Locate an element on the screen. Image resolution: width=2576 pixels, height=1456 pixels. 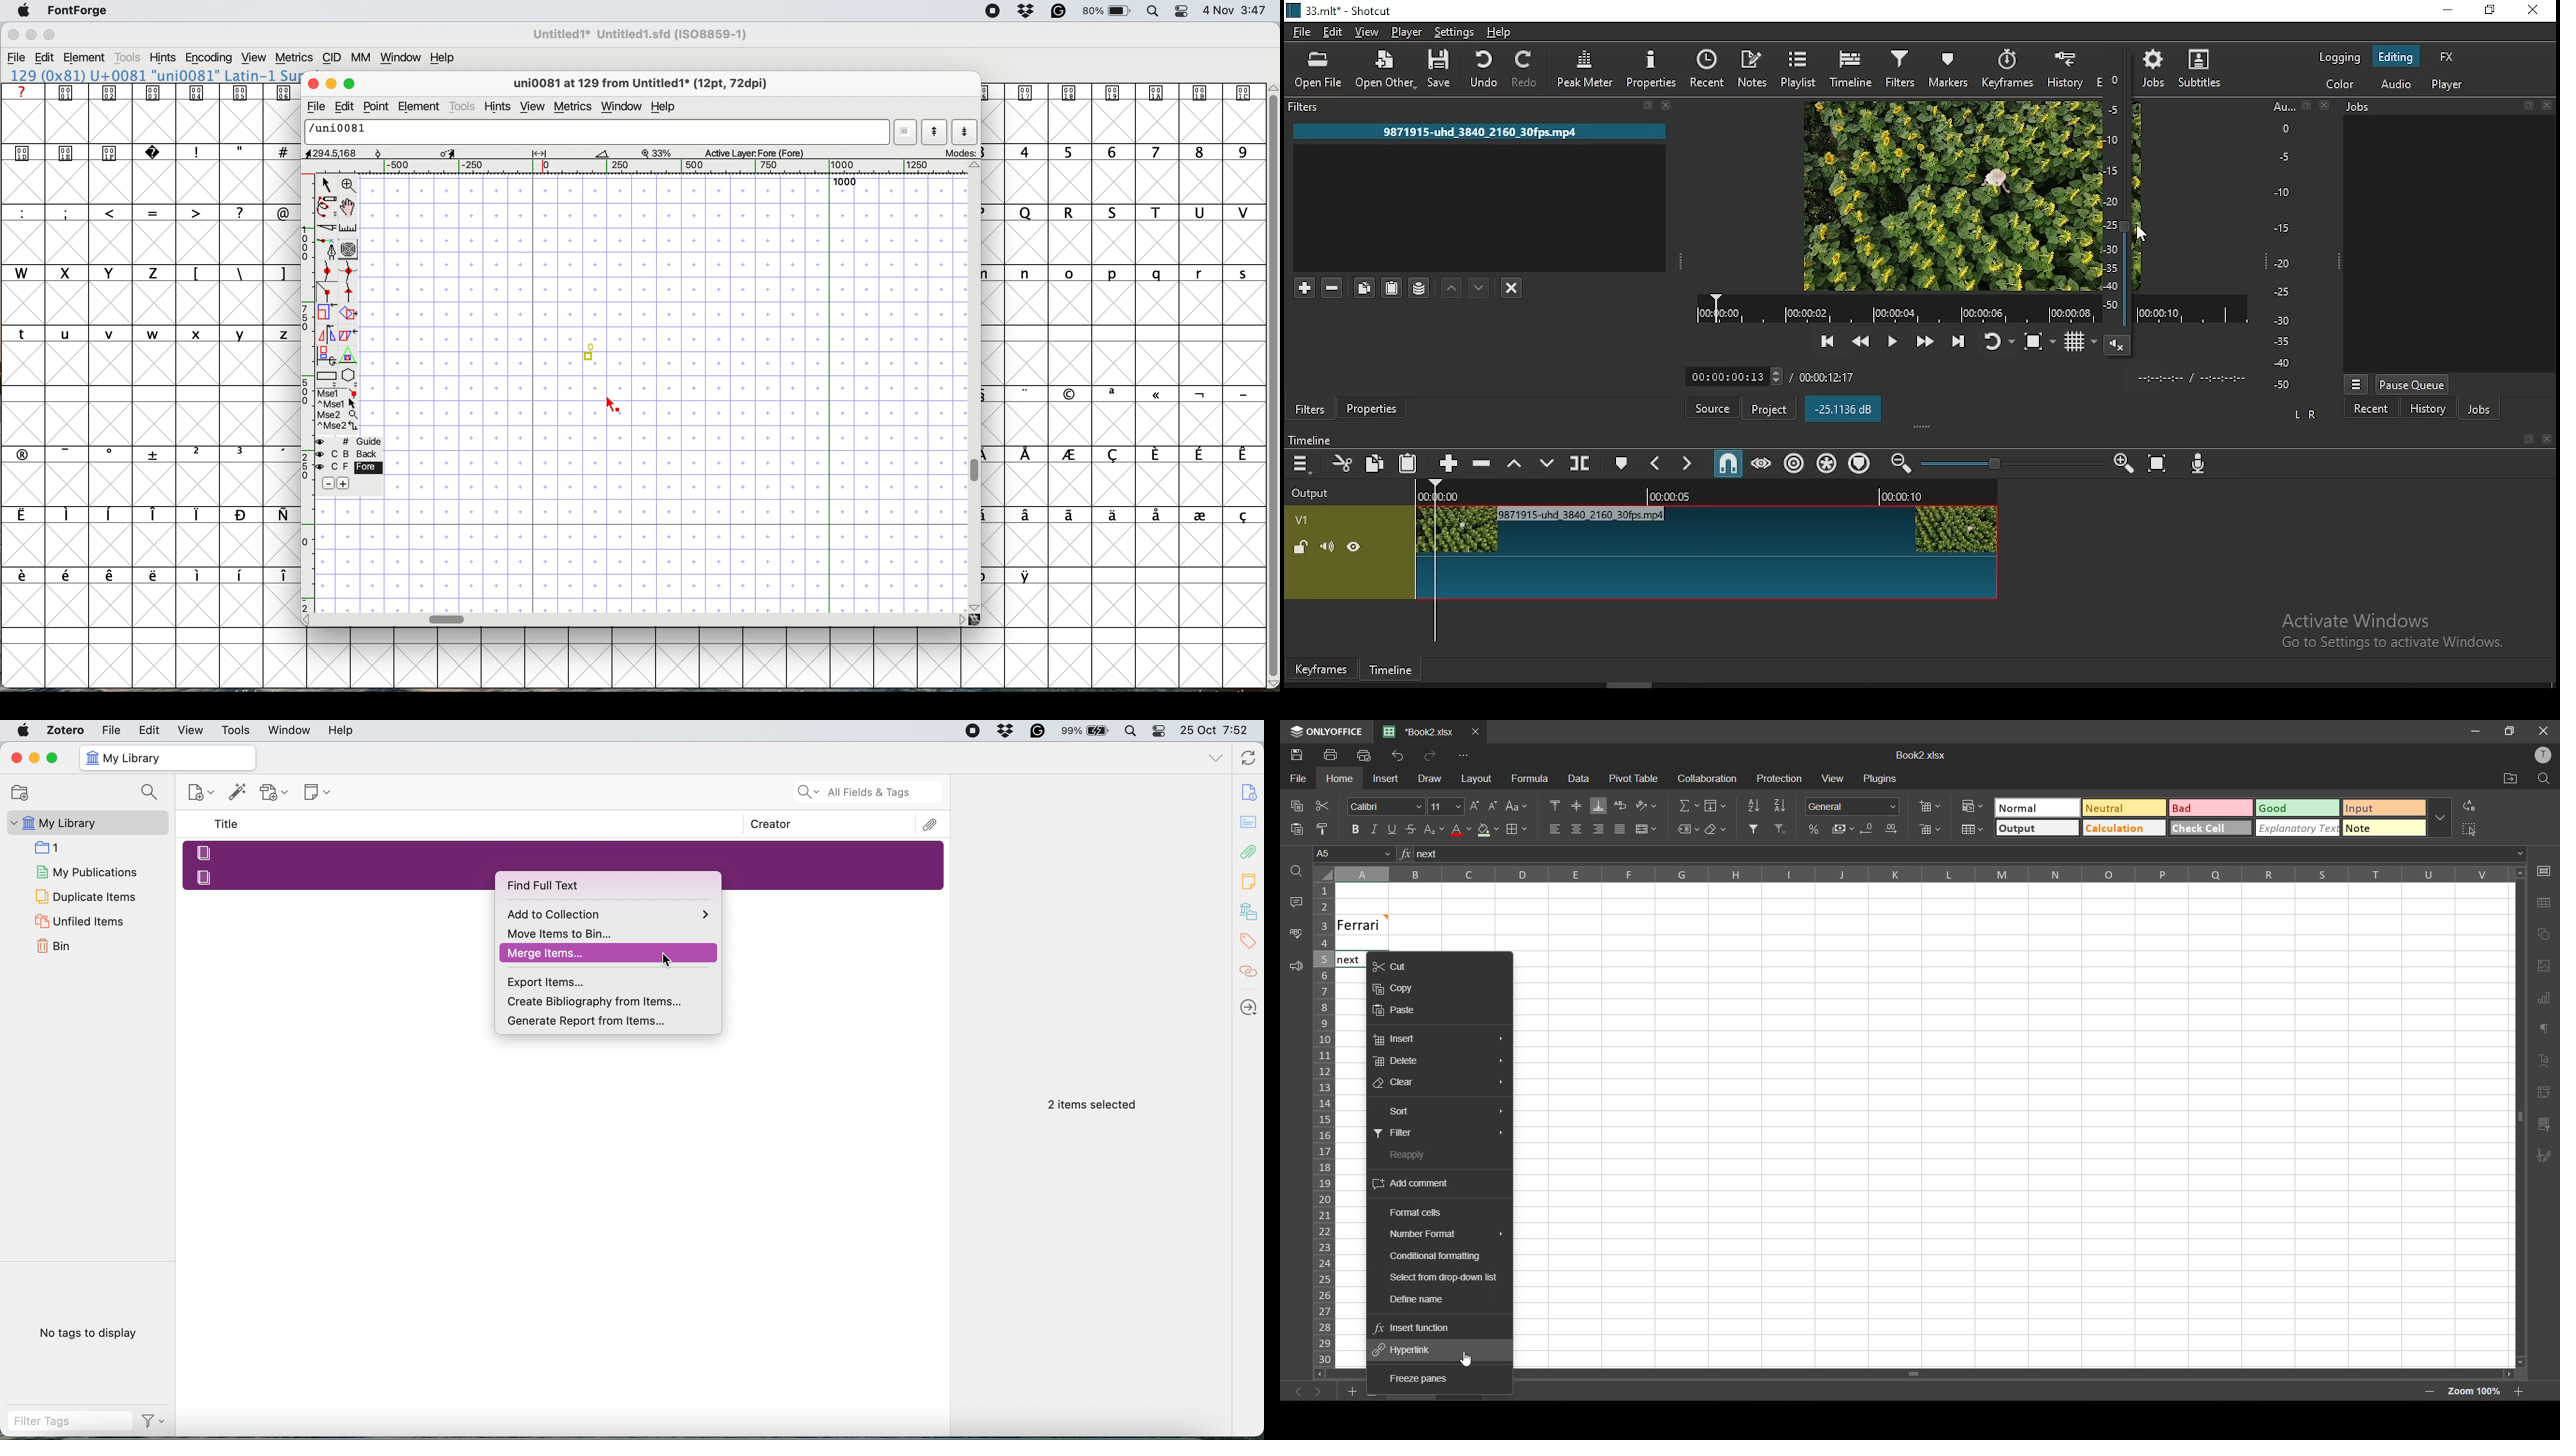
Duplicate Items is located at coordinates (85, 895).